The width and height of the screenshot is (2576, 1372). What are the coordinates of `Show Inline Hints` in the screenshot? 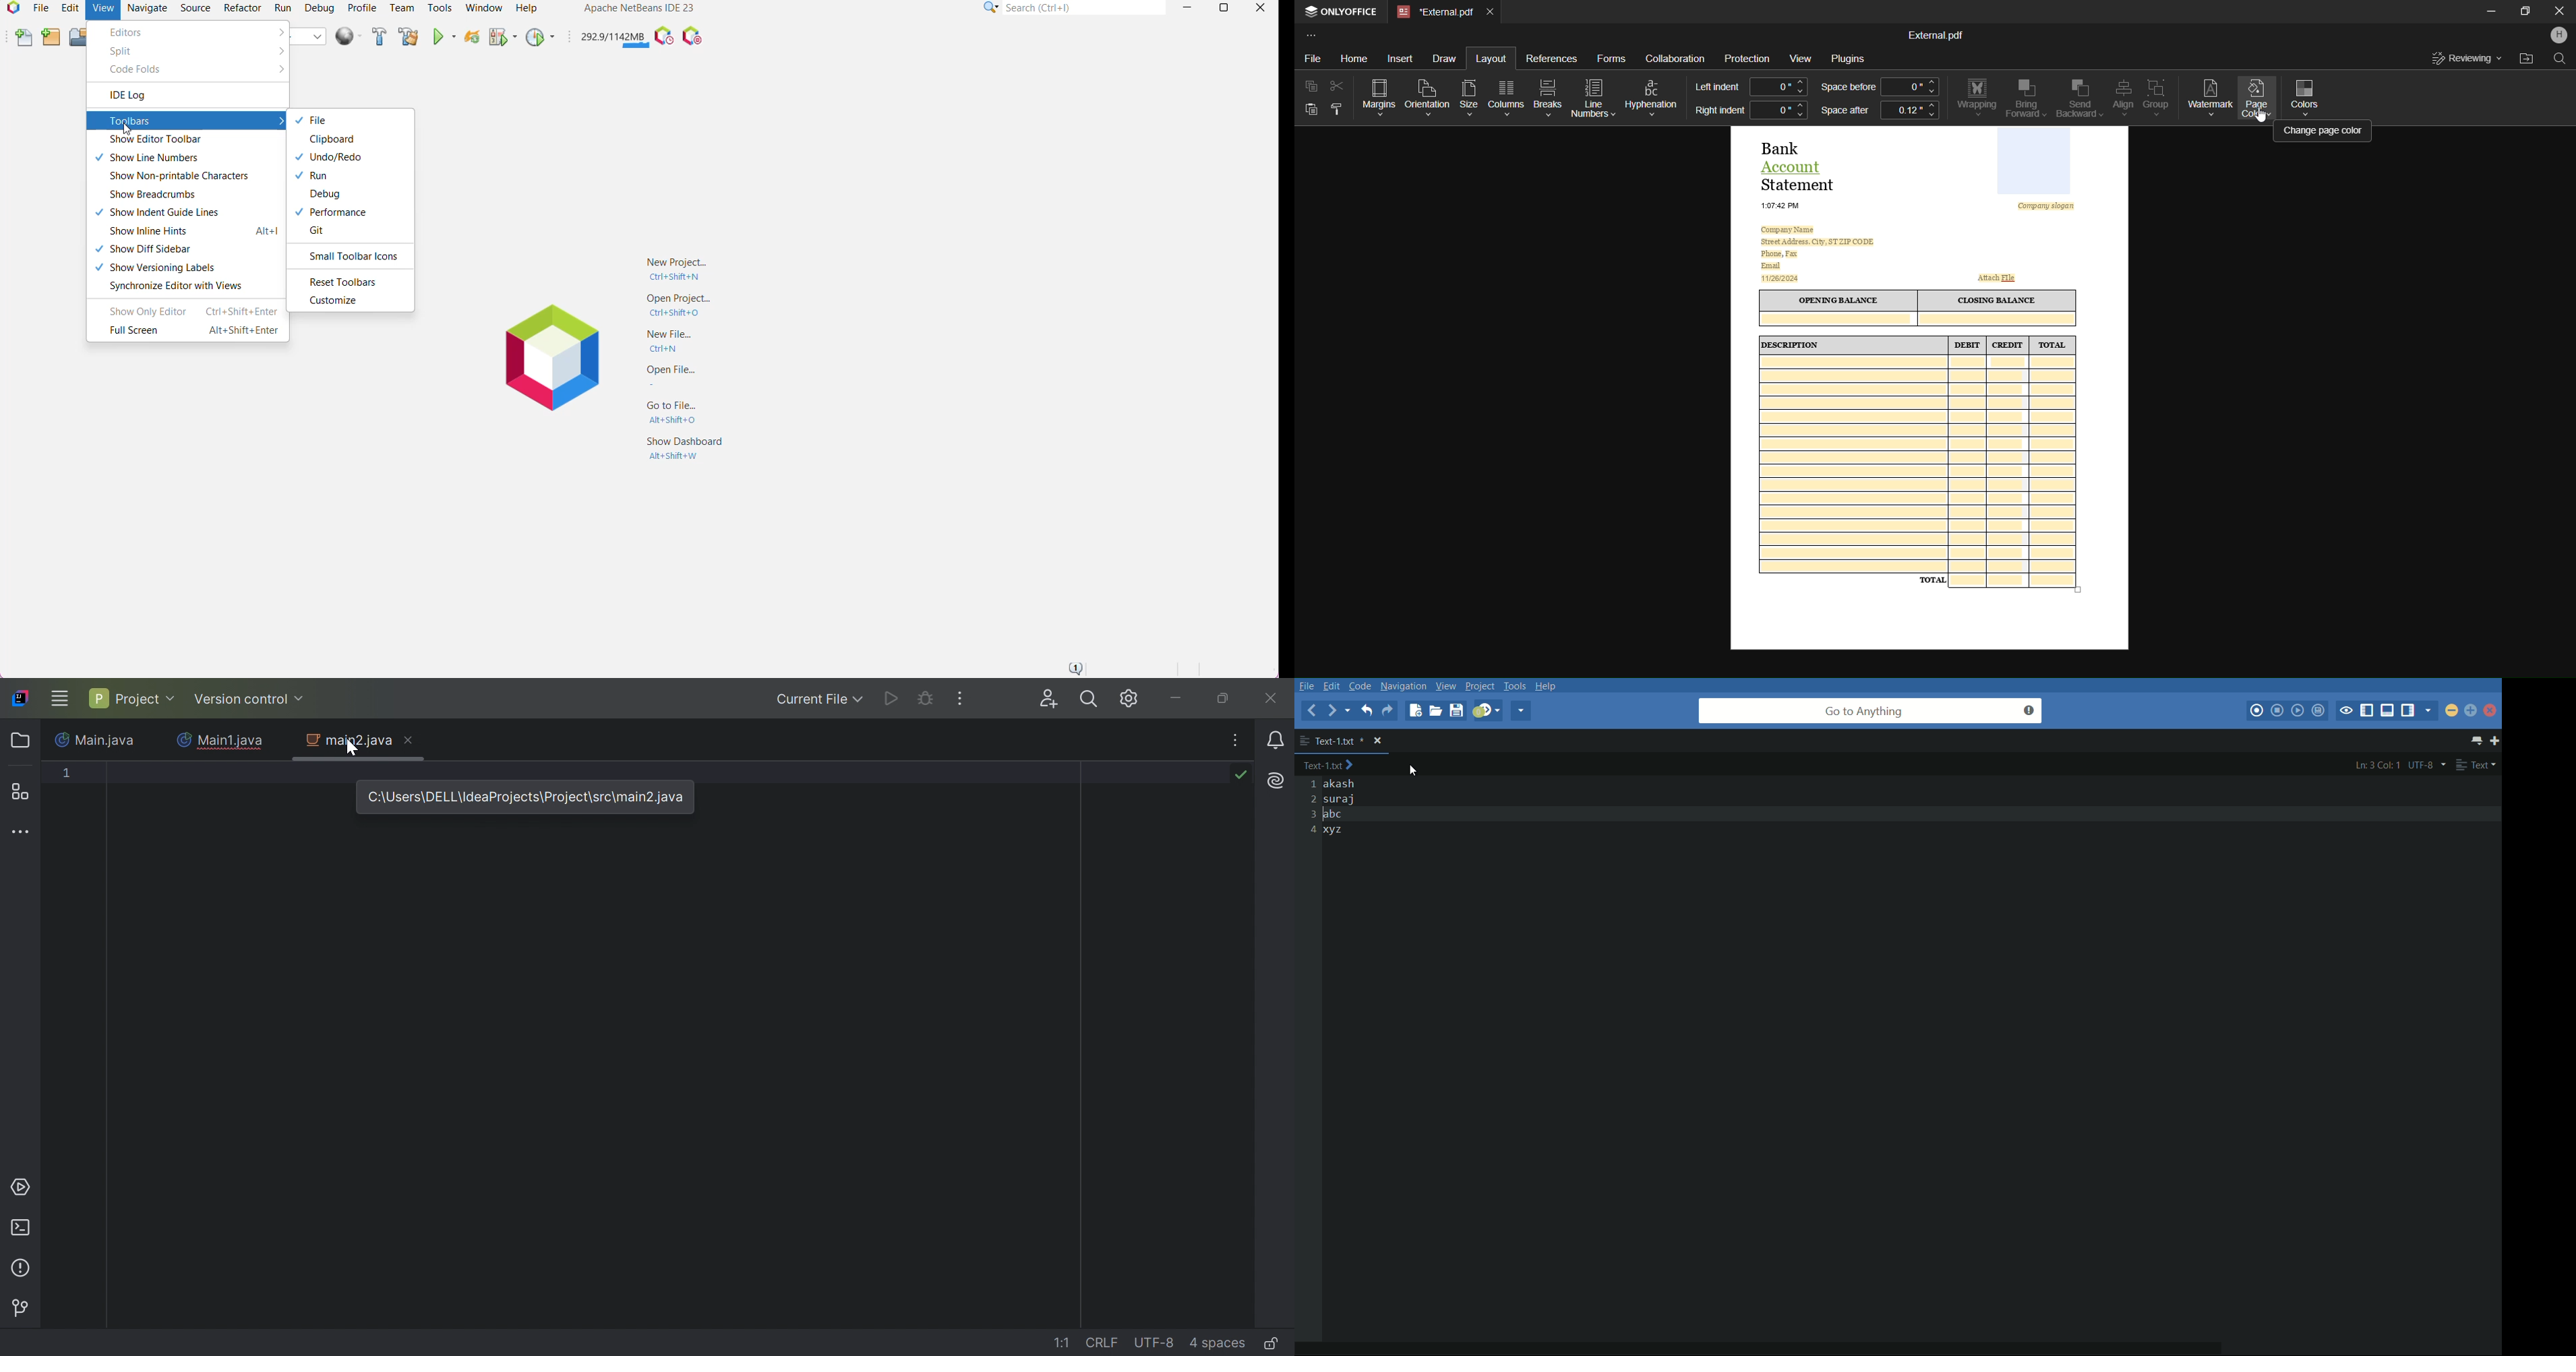 It's located at (193, 232).